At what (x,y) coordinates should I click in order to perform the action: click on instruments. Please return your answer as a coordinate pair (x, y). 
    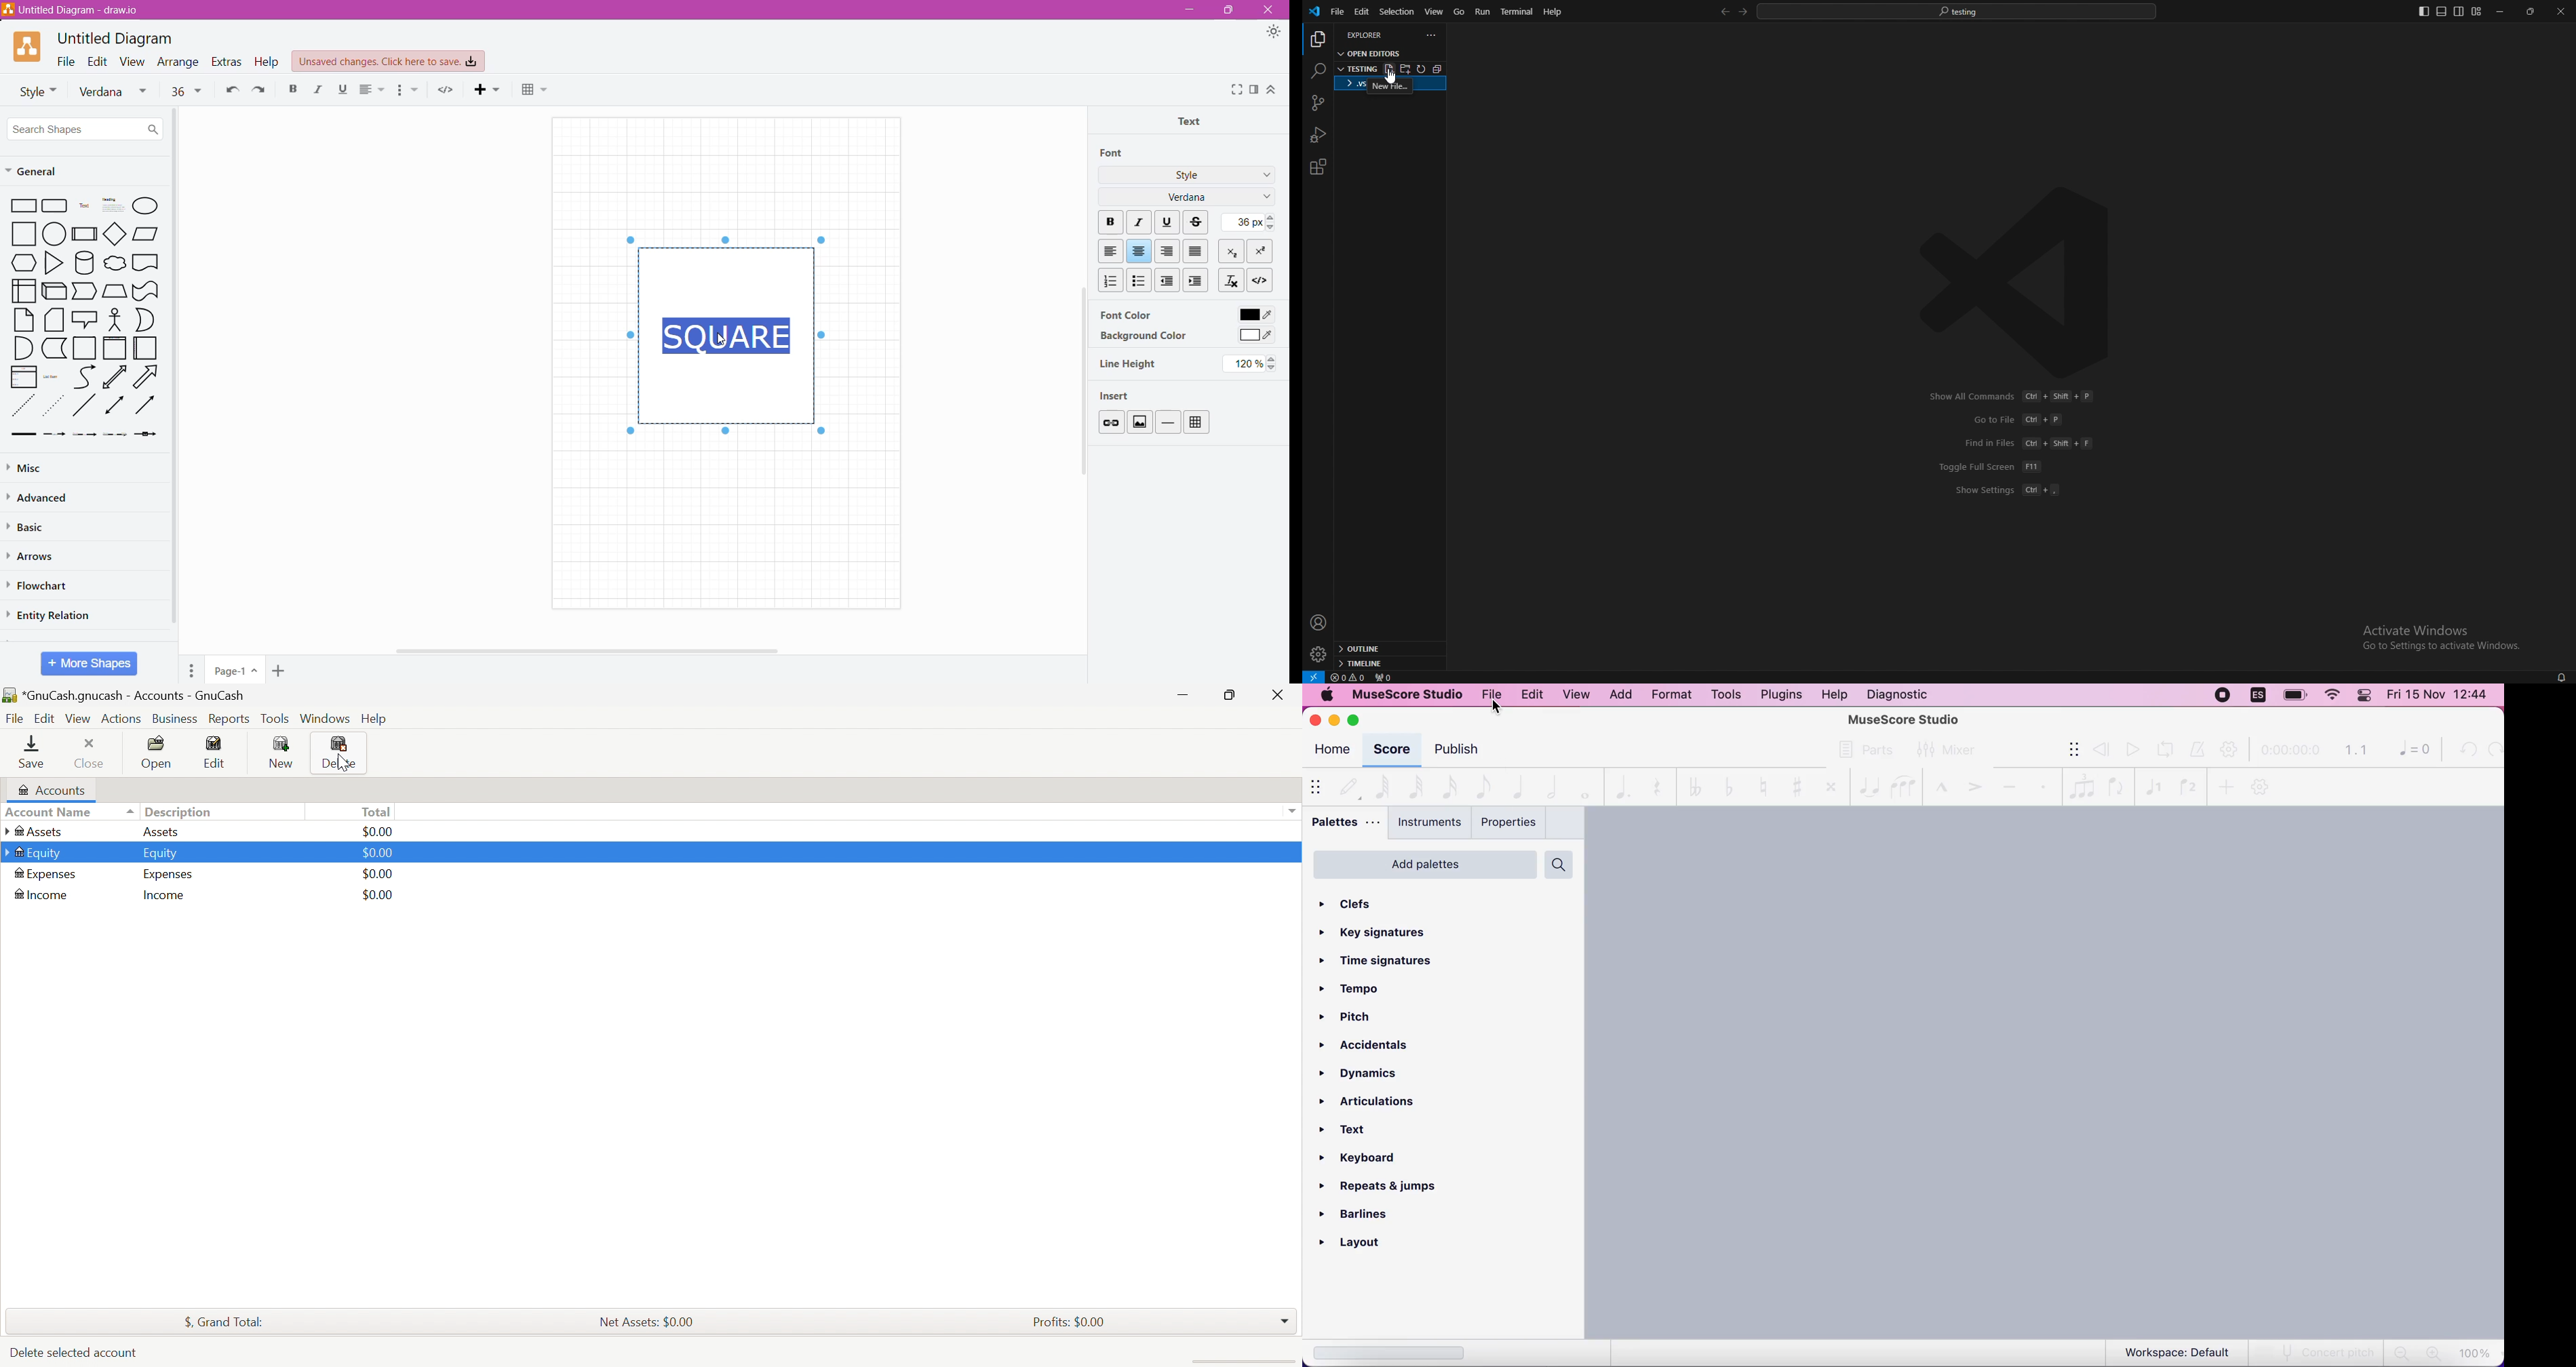
    Looking at the image, I should click on (1425, 824).